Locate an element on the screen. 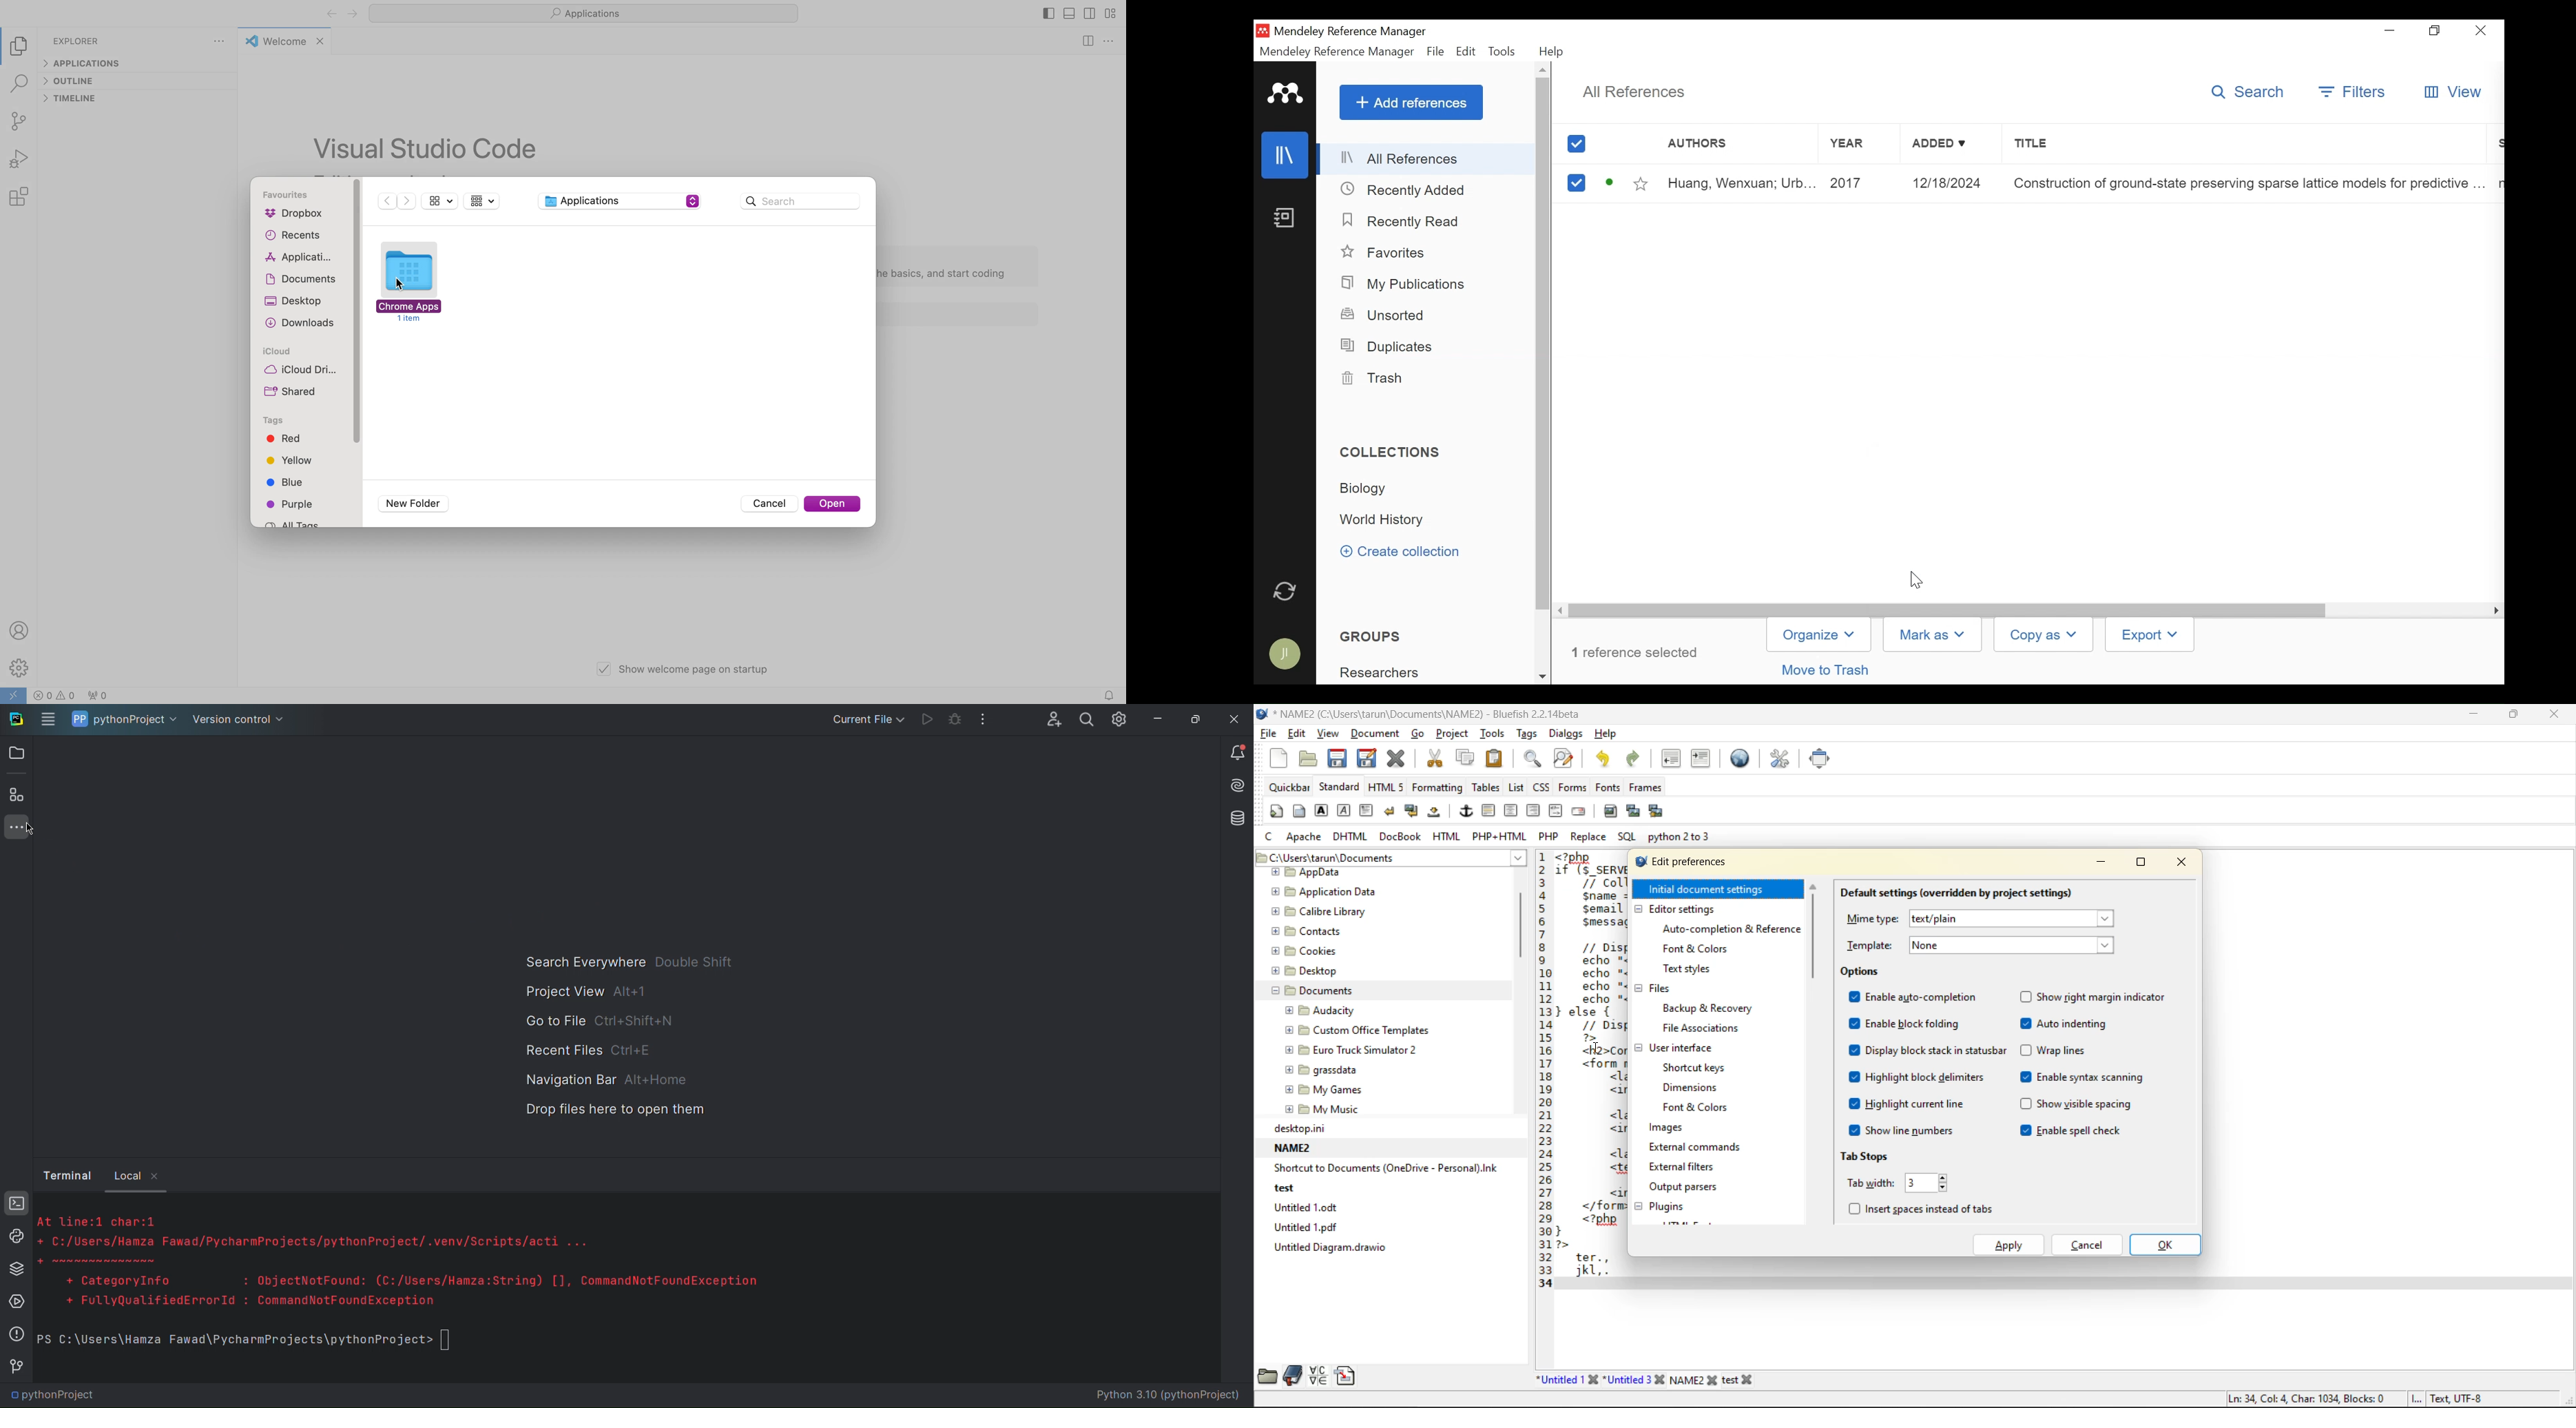 The height and width of the screenshot is (1428, 2576). body is located at coordinates (1301, 811).